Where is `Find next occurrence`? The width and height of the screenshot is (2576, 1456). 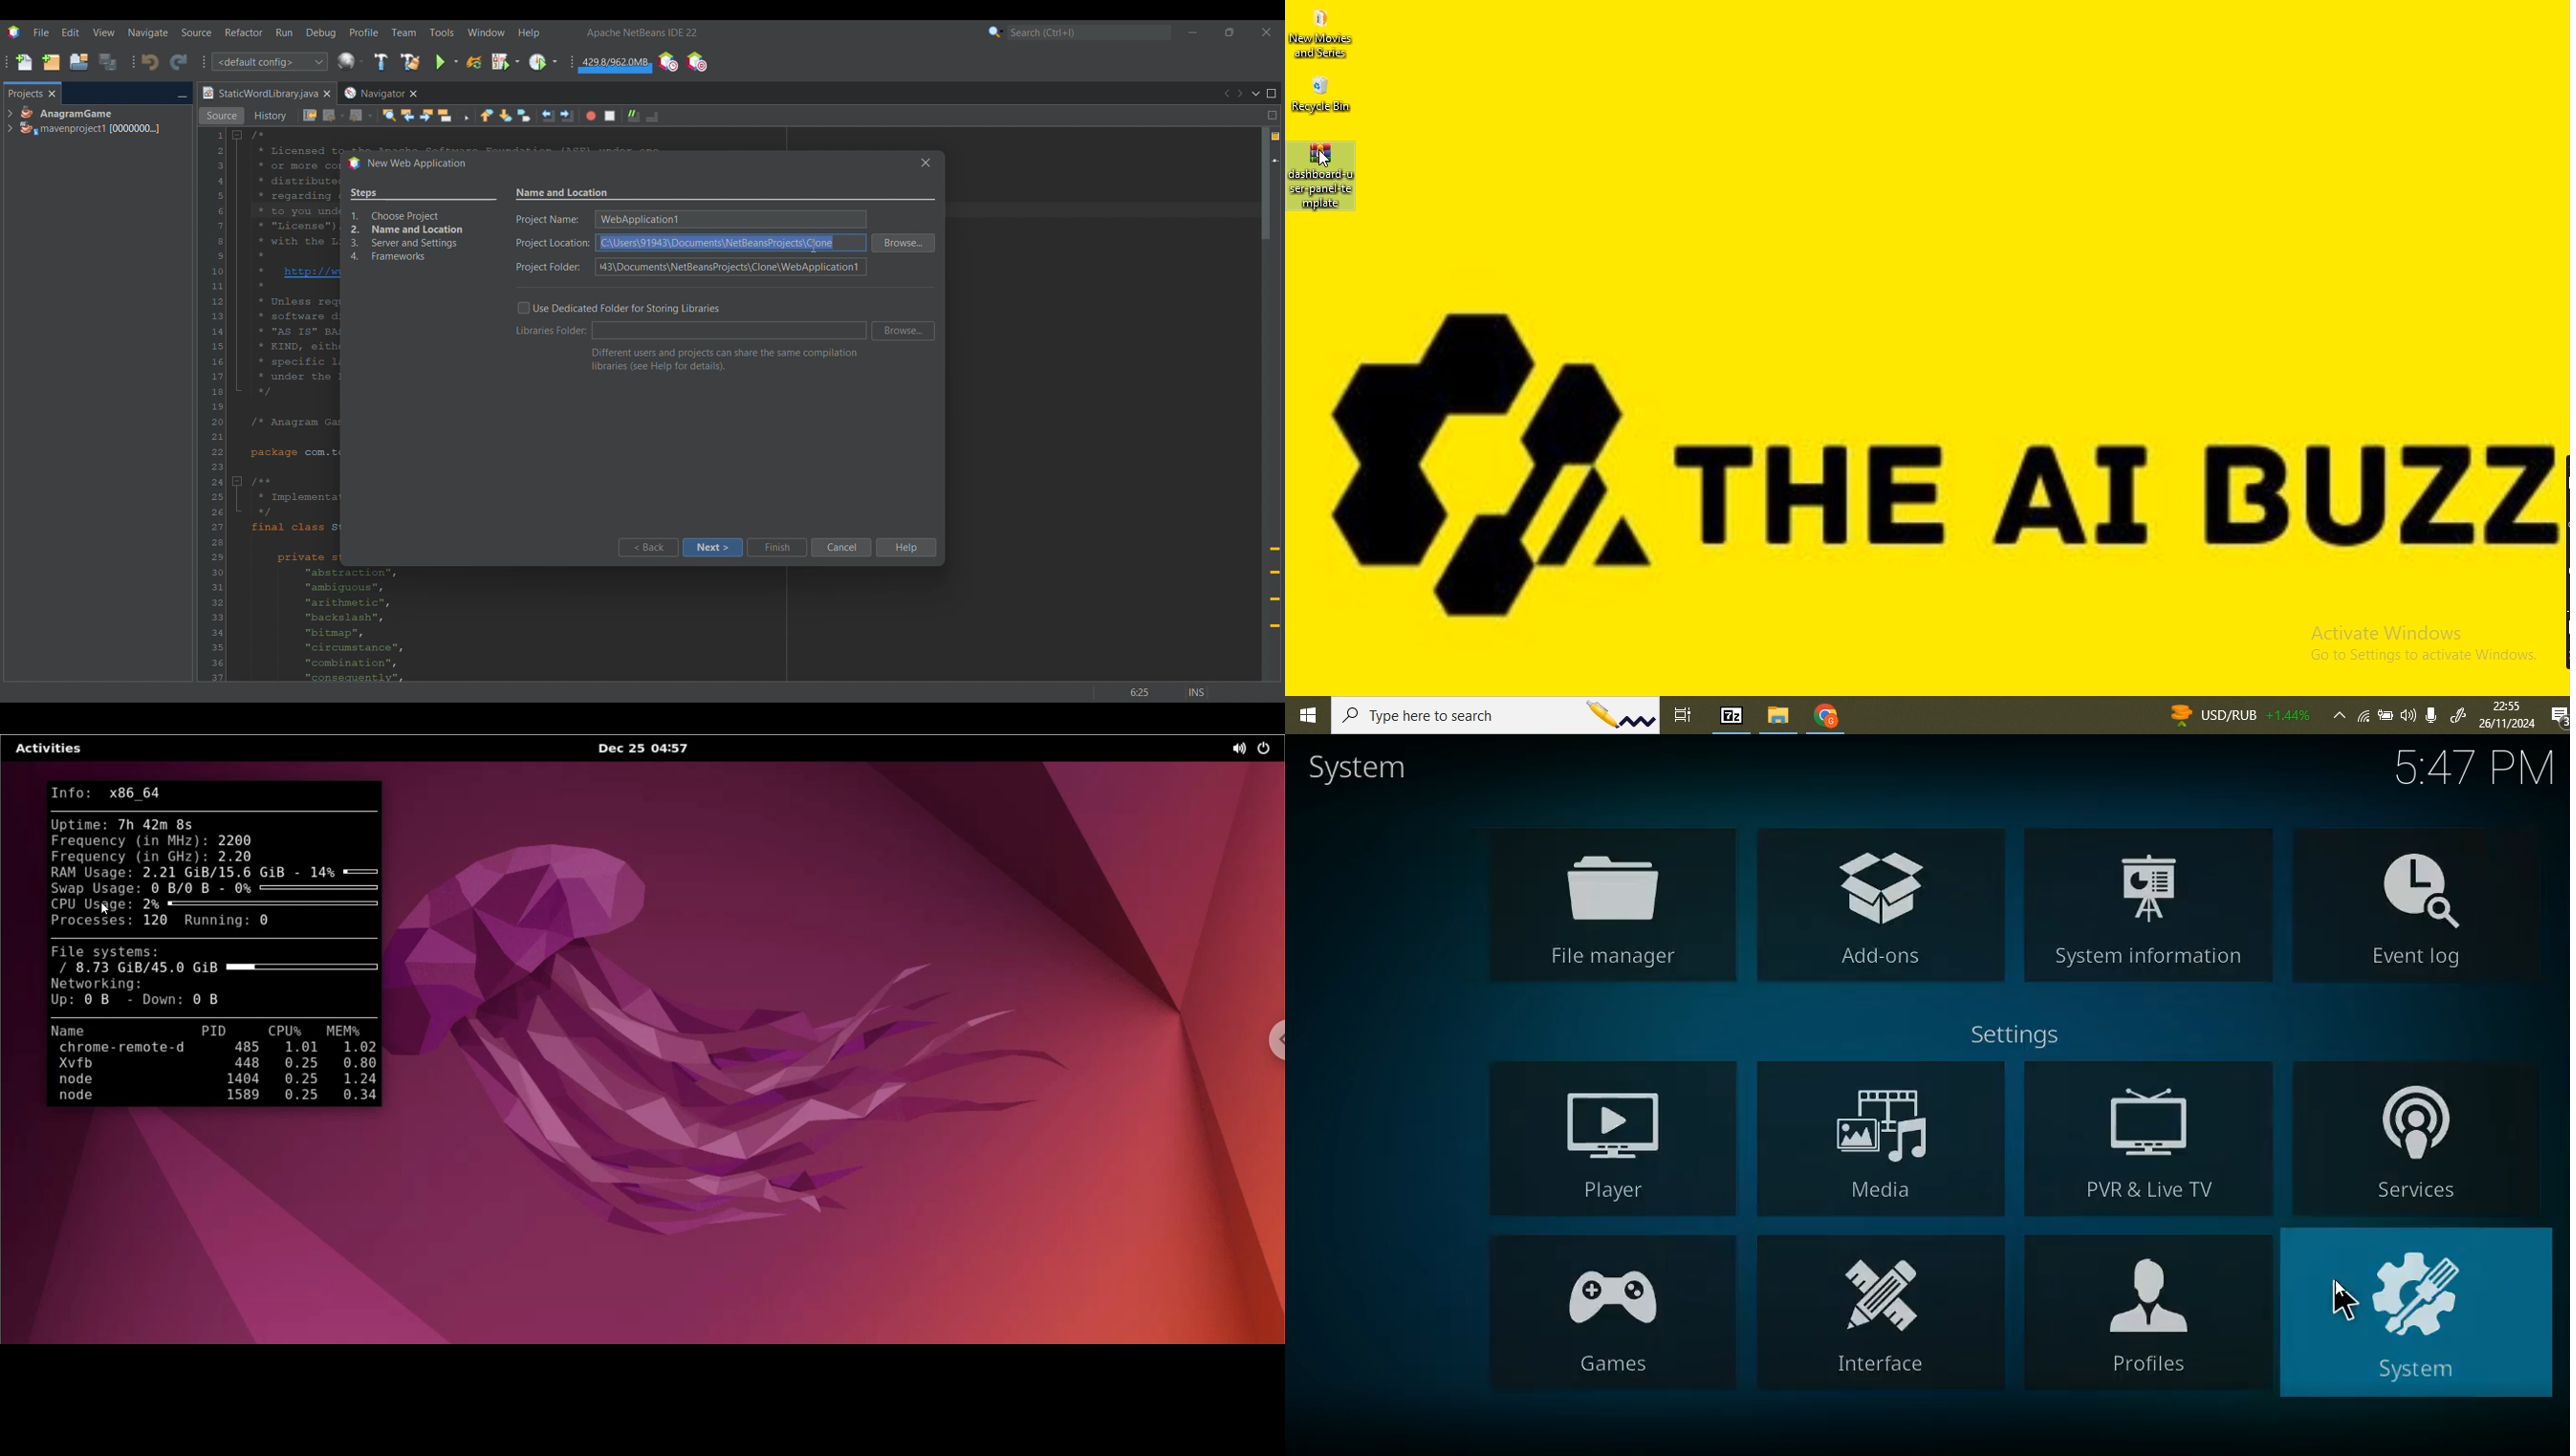 Find next occurrence is located at coordinates (426, 115).